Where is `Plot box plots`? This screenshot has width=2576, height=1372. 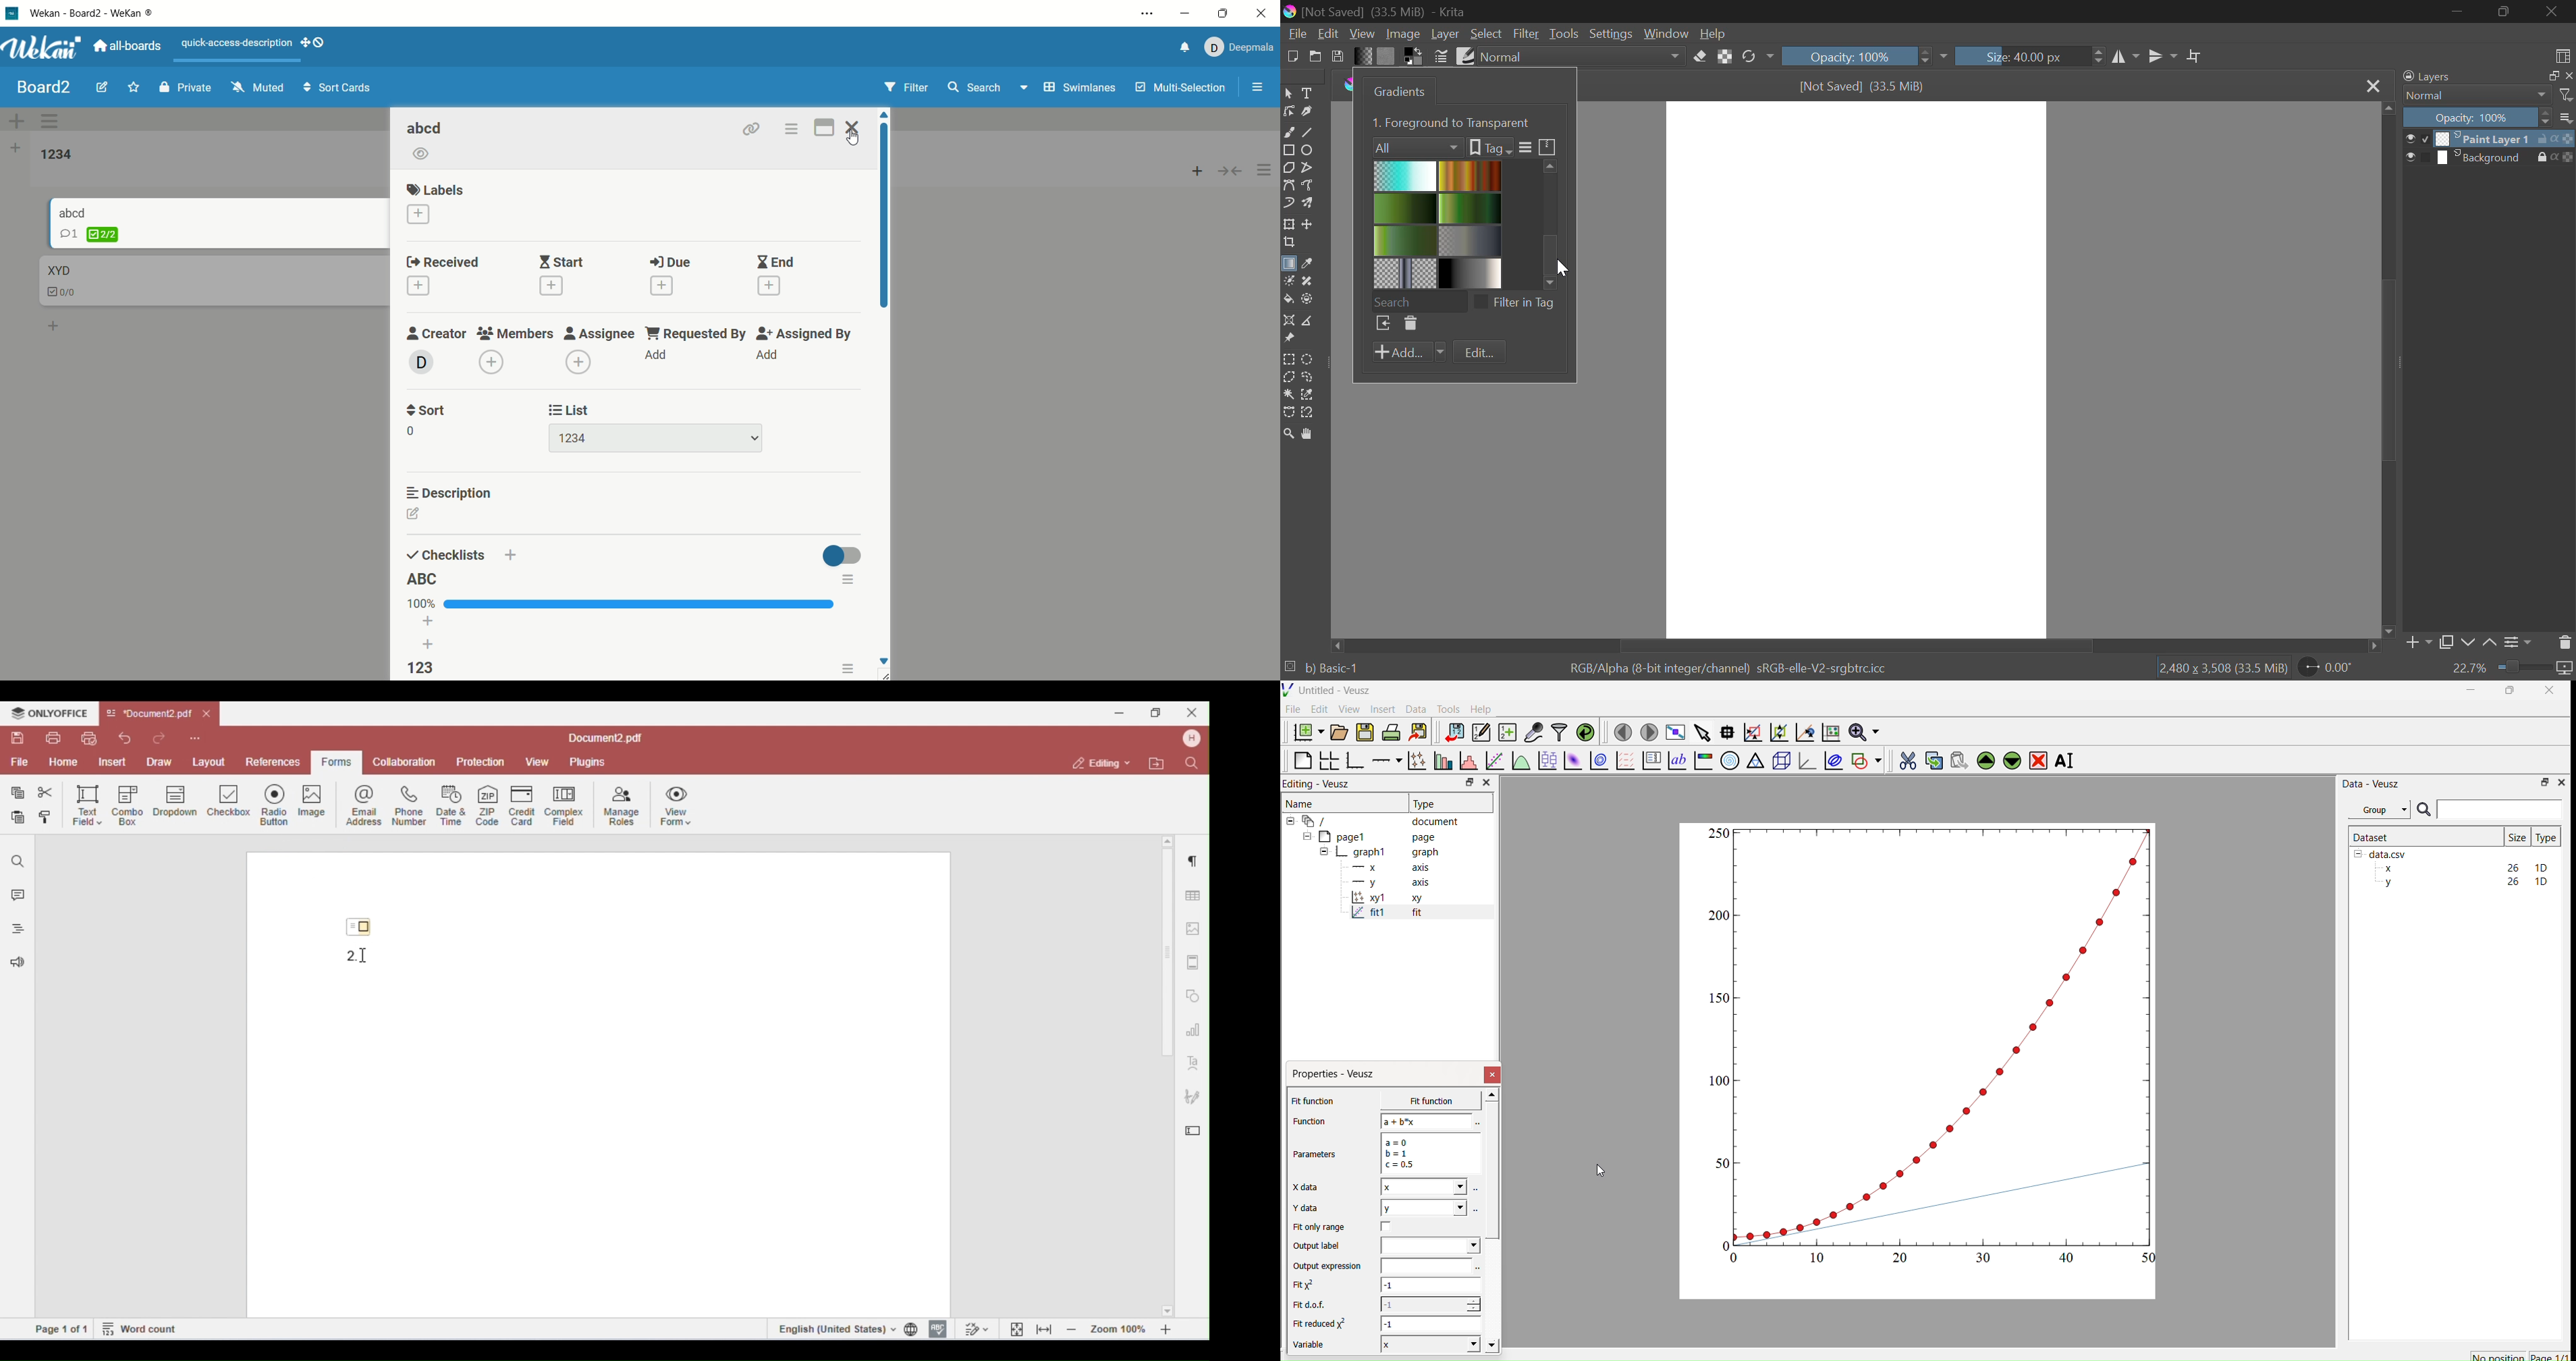
Plot box plots is located at coordinates (1547, 761).